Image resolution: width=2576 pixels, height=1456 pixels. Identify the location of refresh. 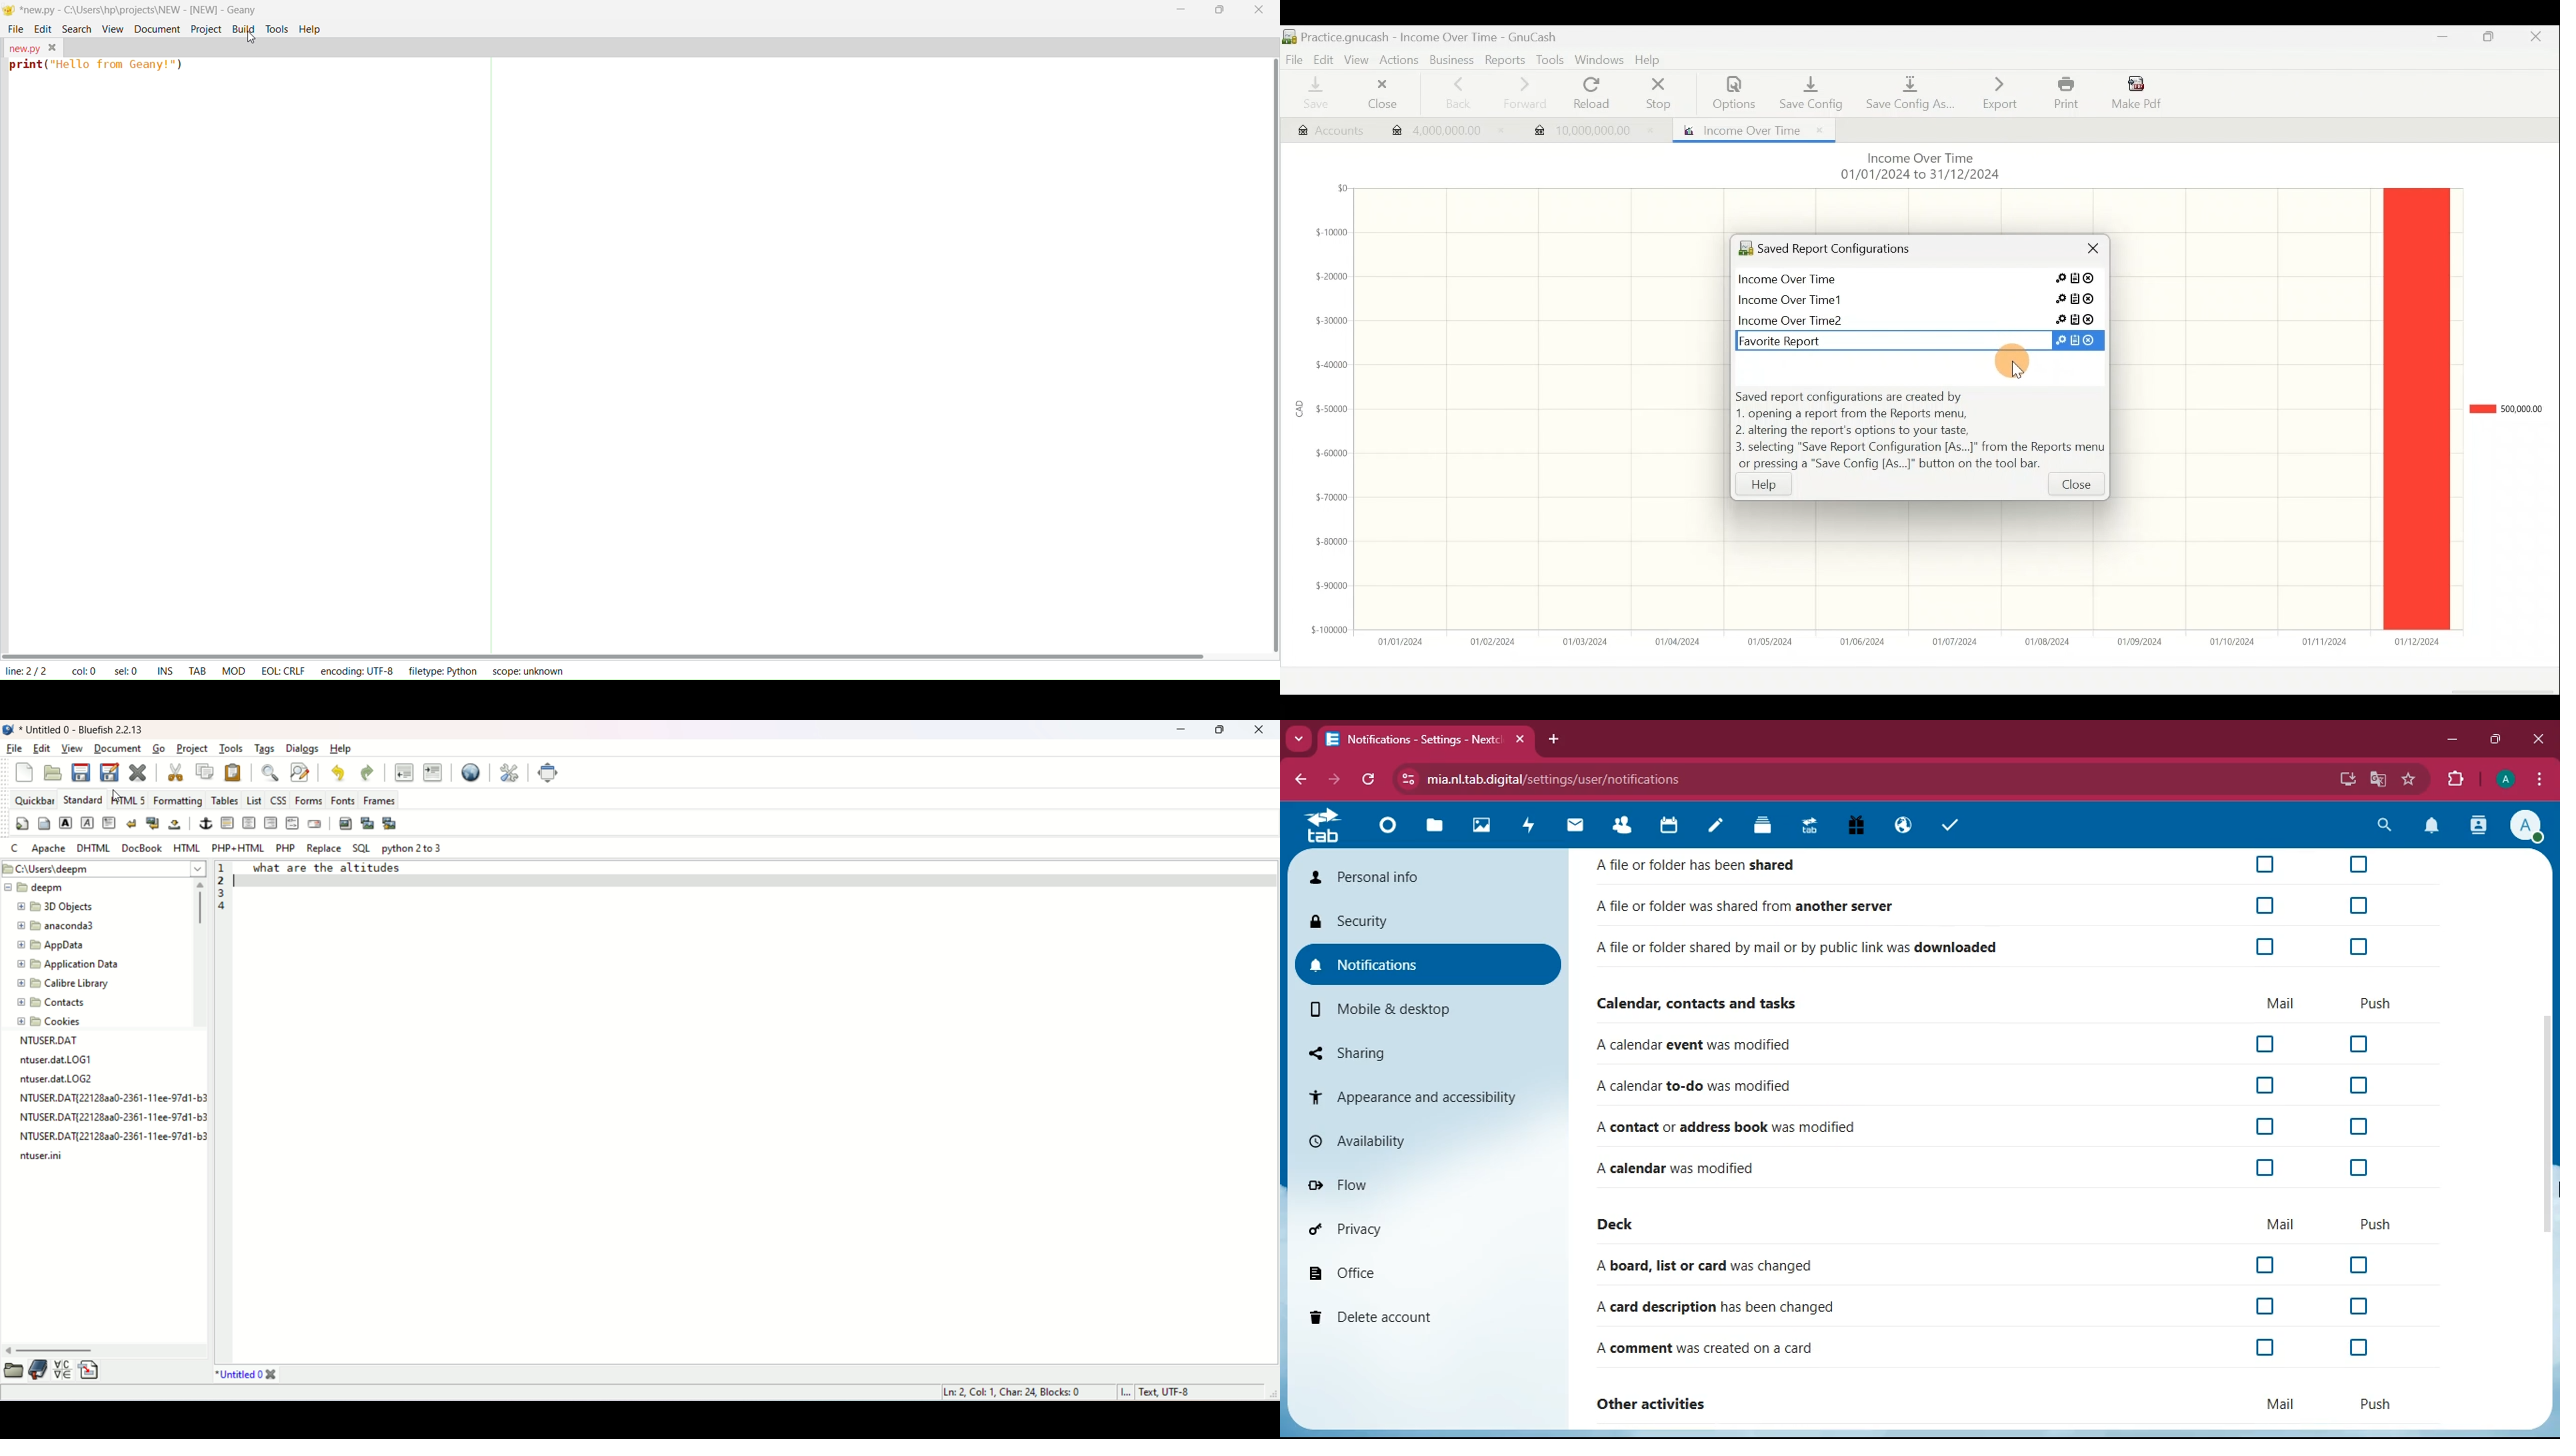
(1368, 780).